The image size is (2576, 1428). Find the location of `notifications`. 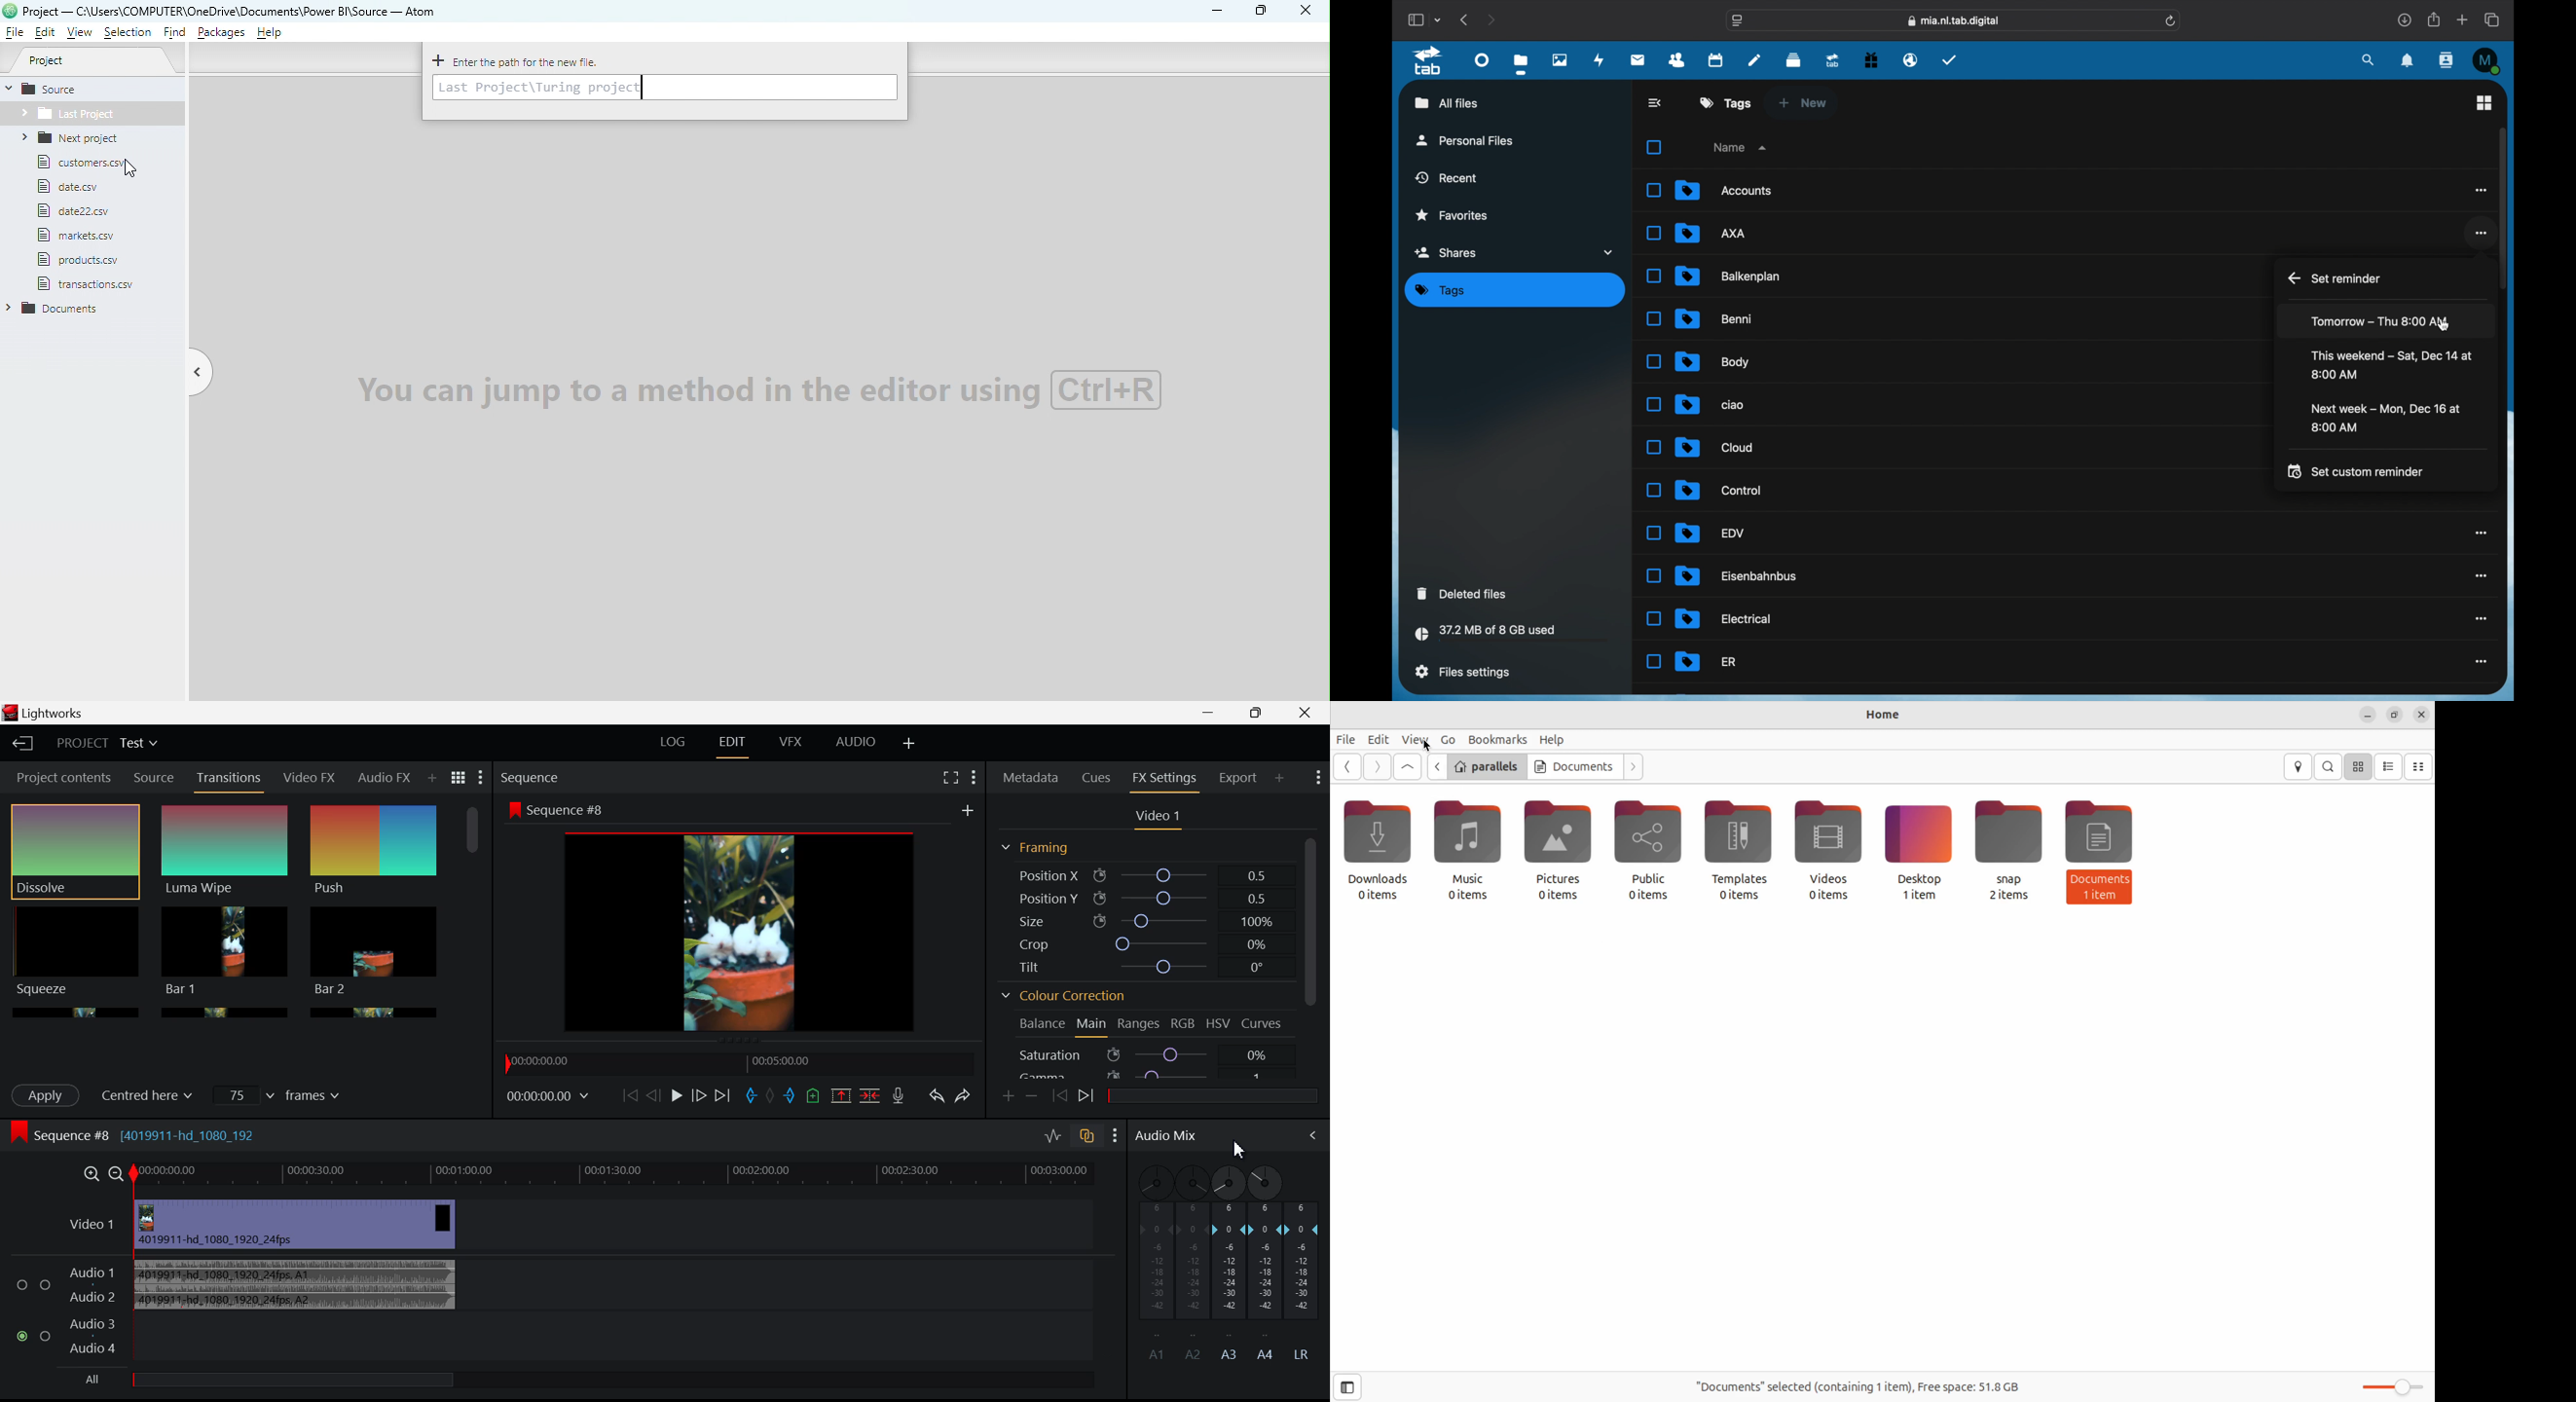

notifications is located at coordinates (2409, 61).